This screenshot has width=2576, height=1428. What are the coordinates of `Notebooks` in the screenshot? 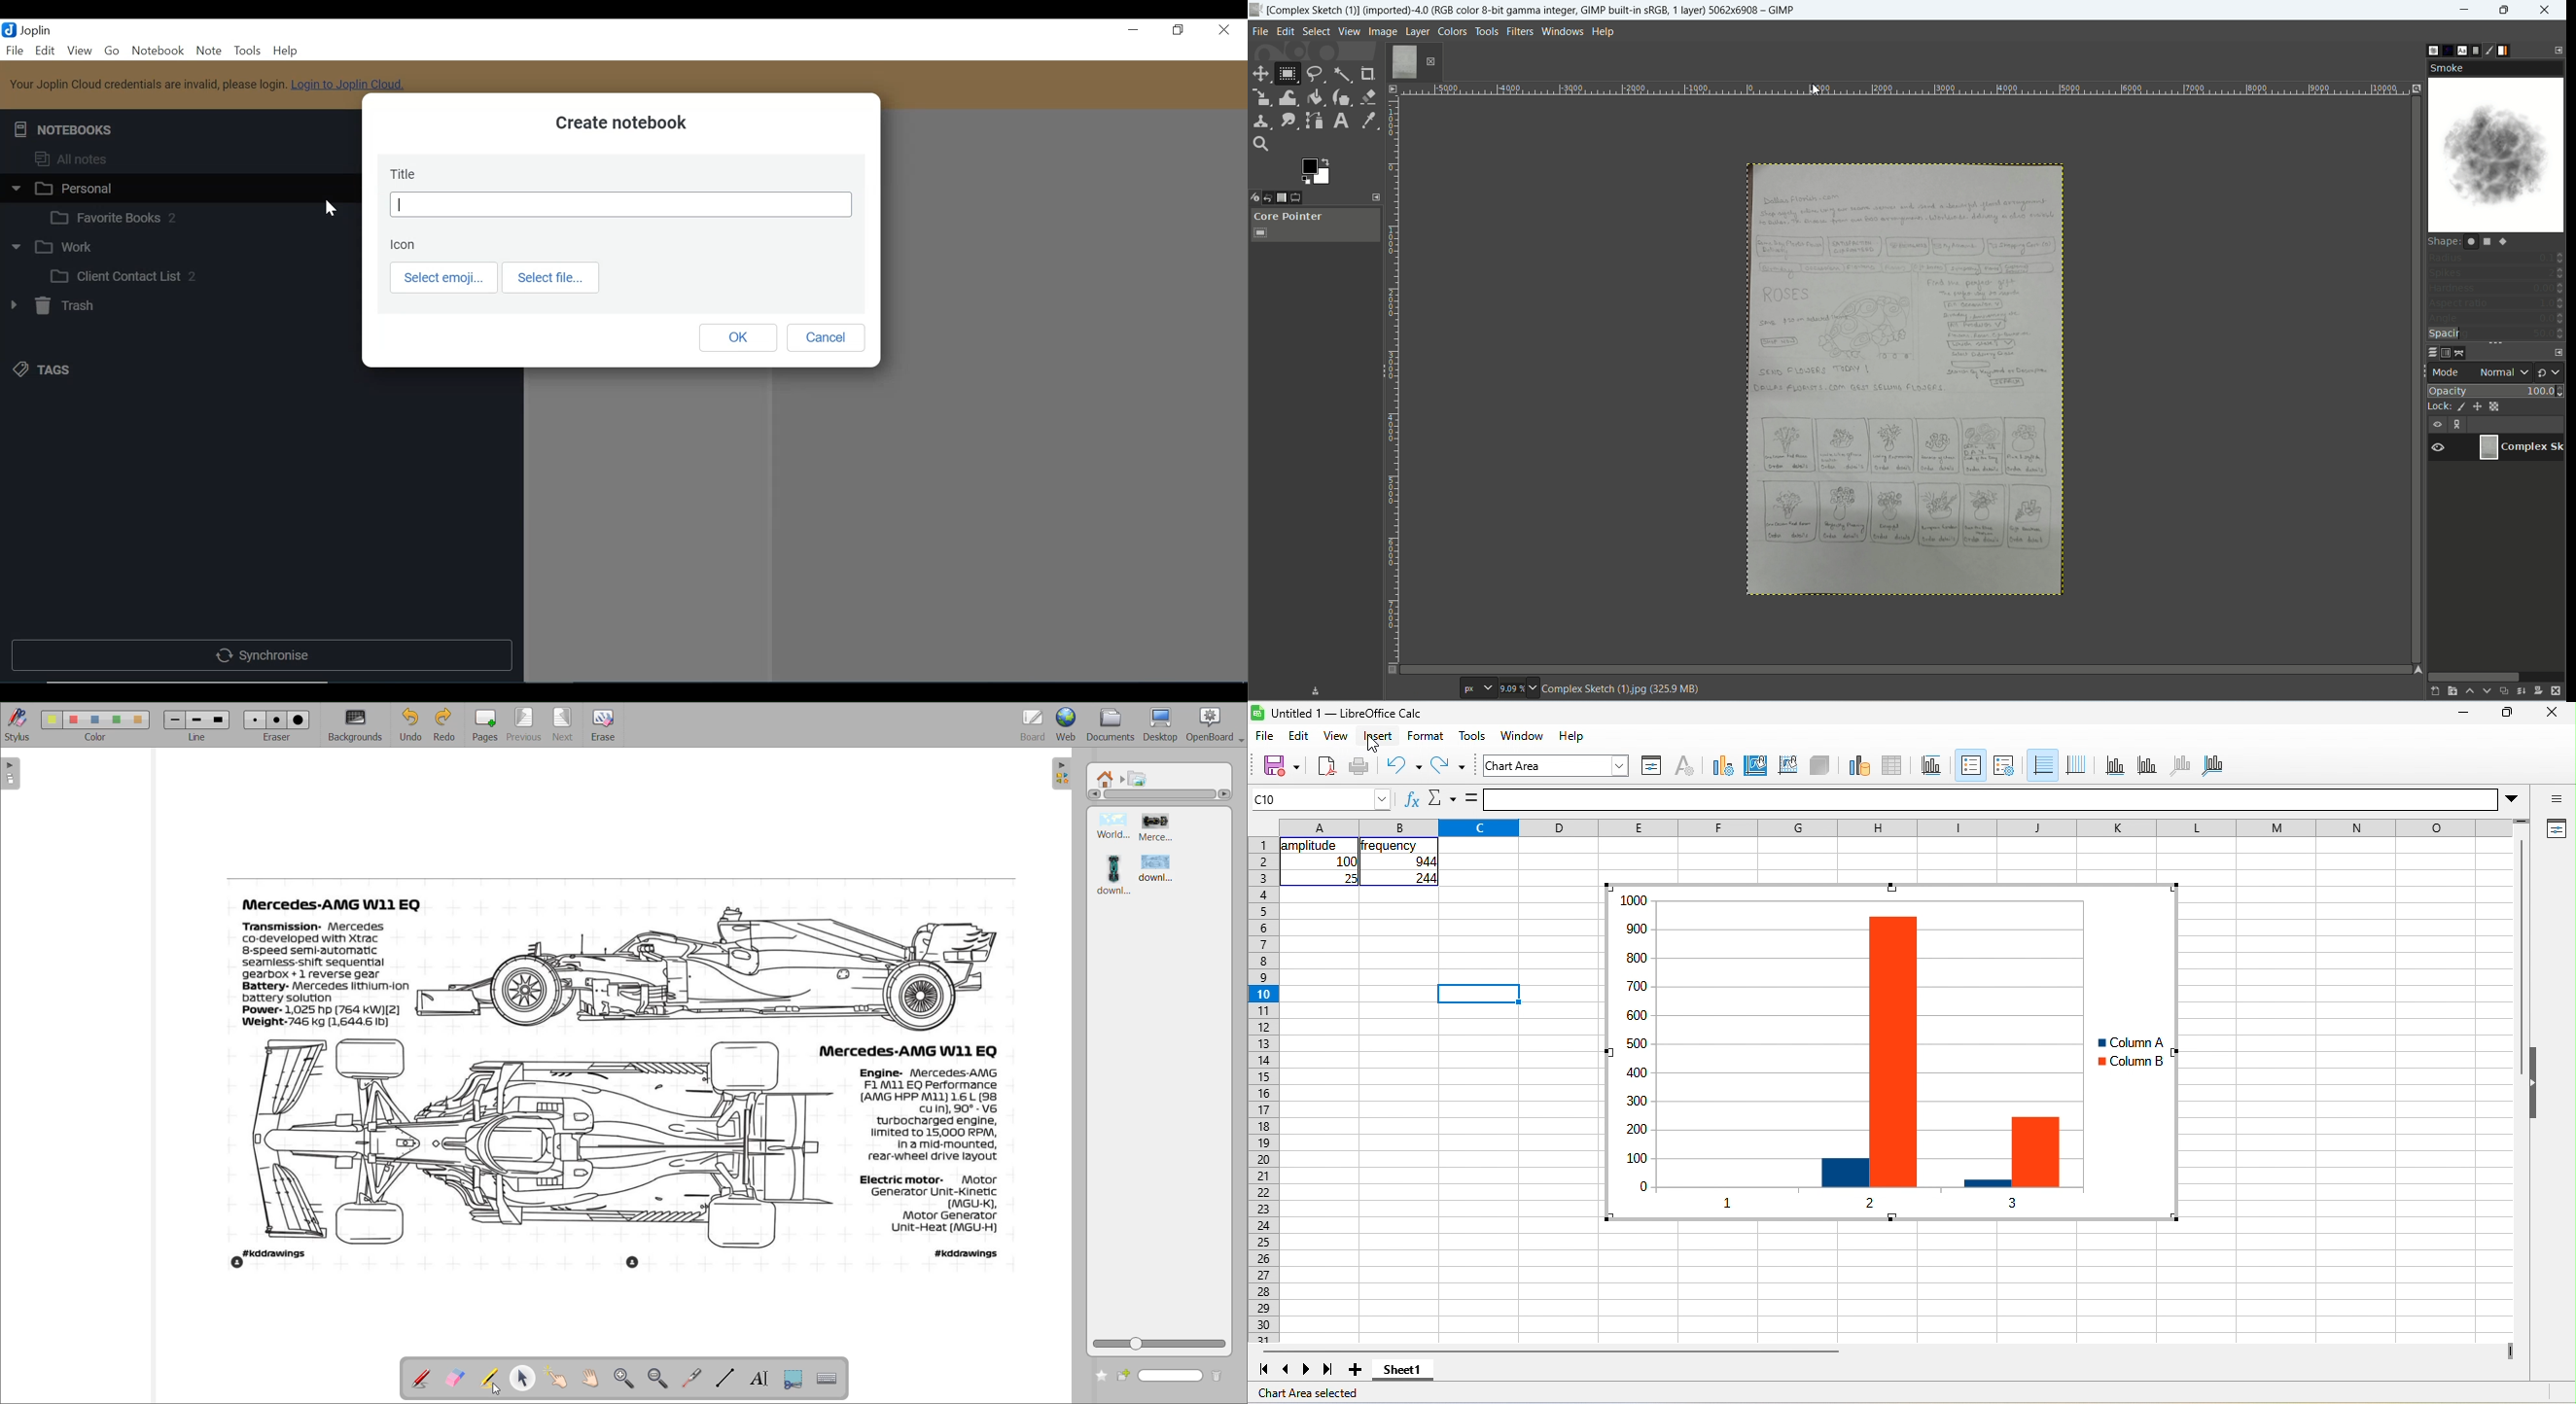 It's located at (64, 127).